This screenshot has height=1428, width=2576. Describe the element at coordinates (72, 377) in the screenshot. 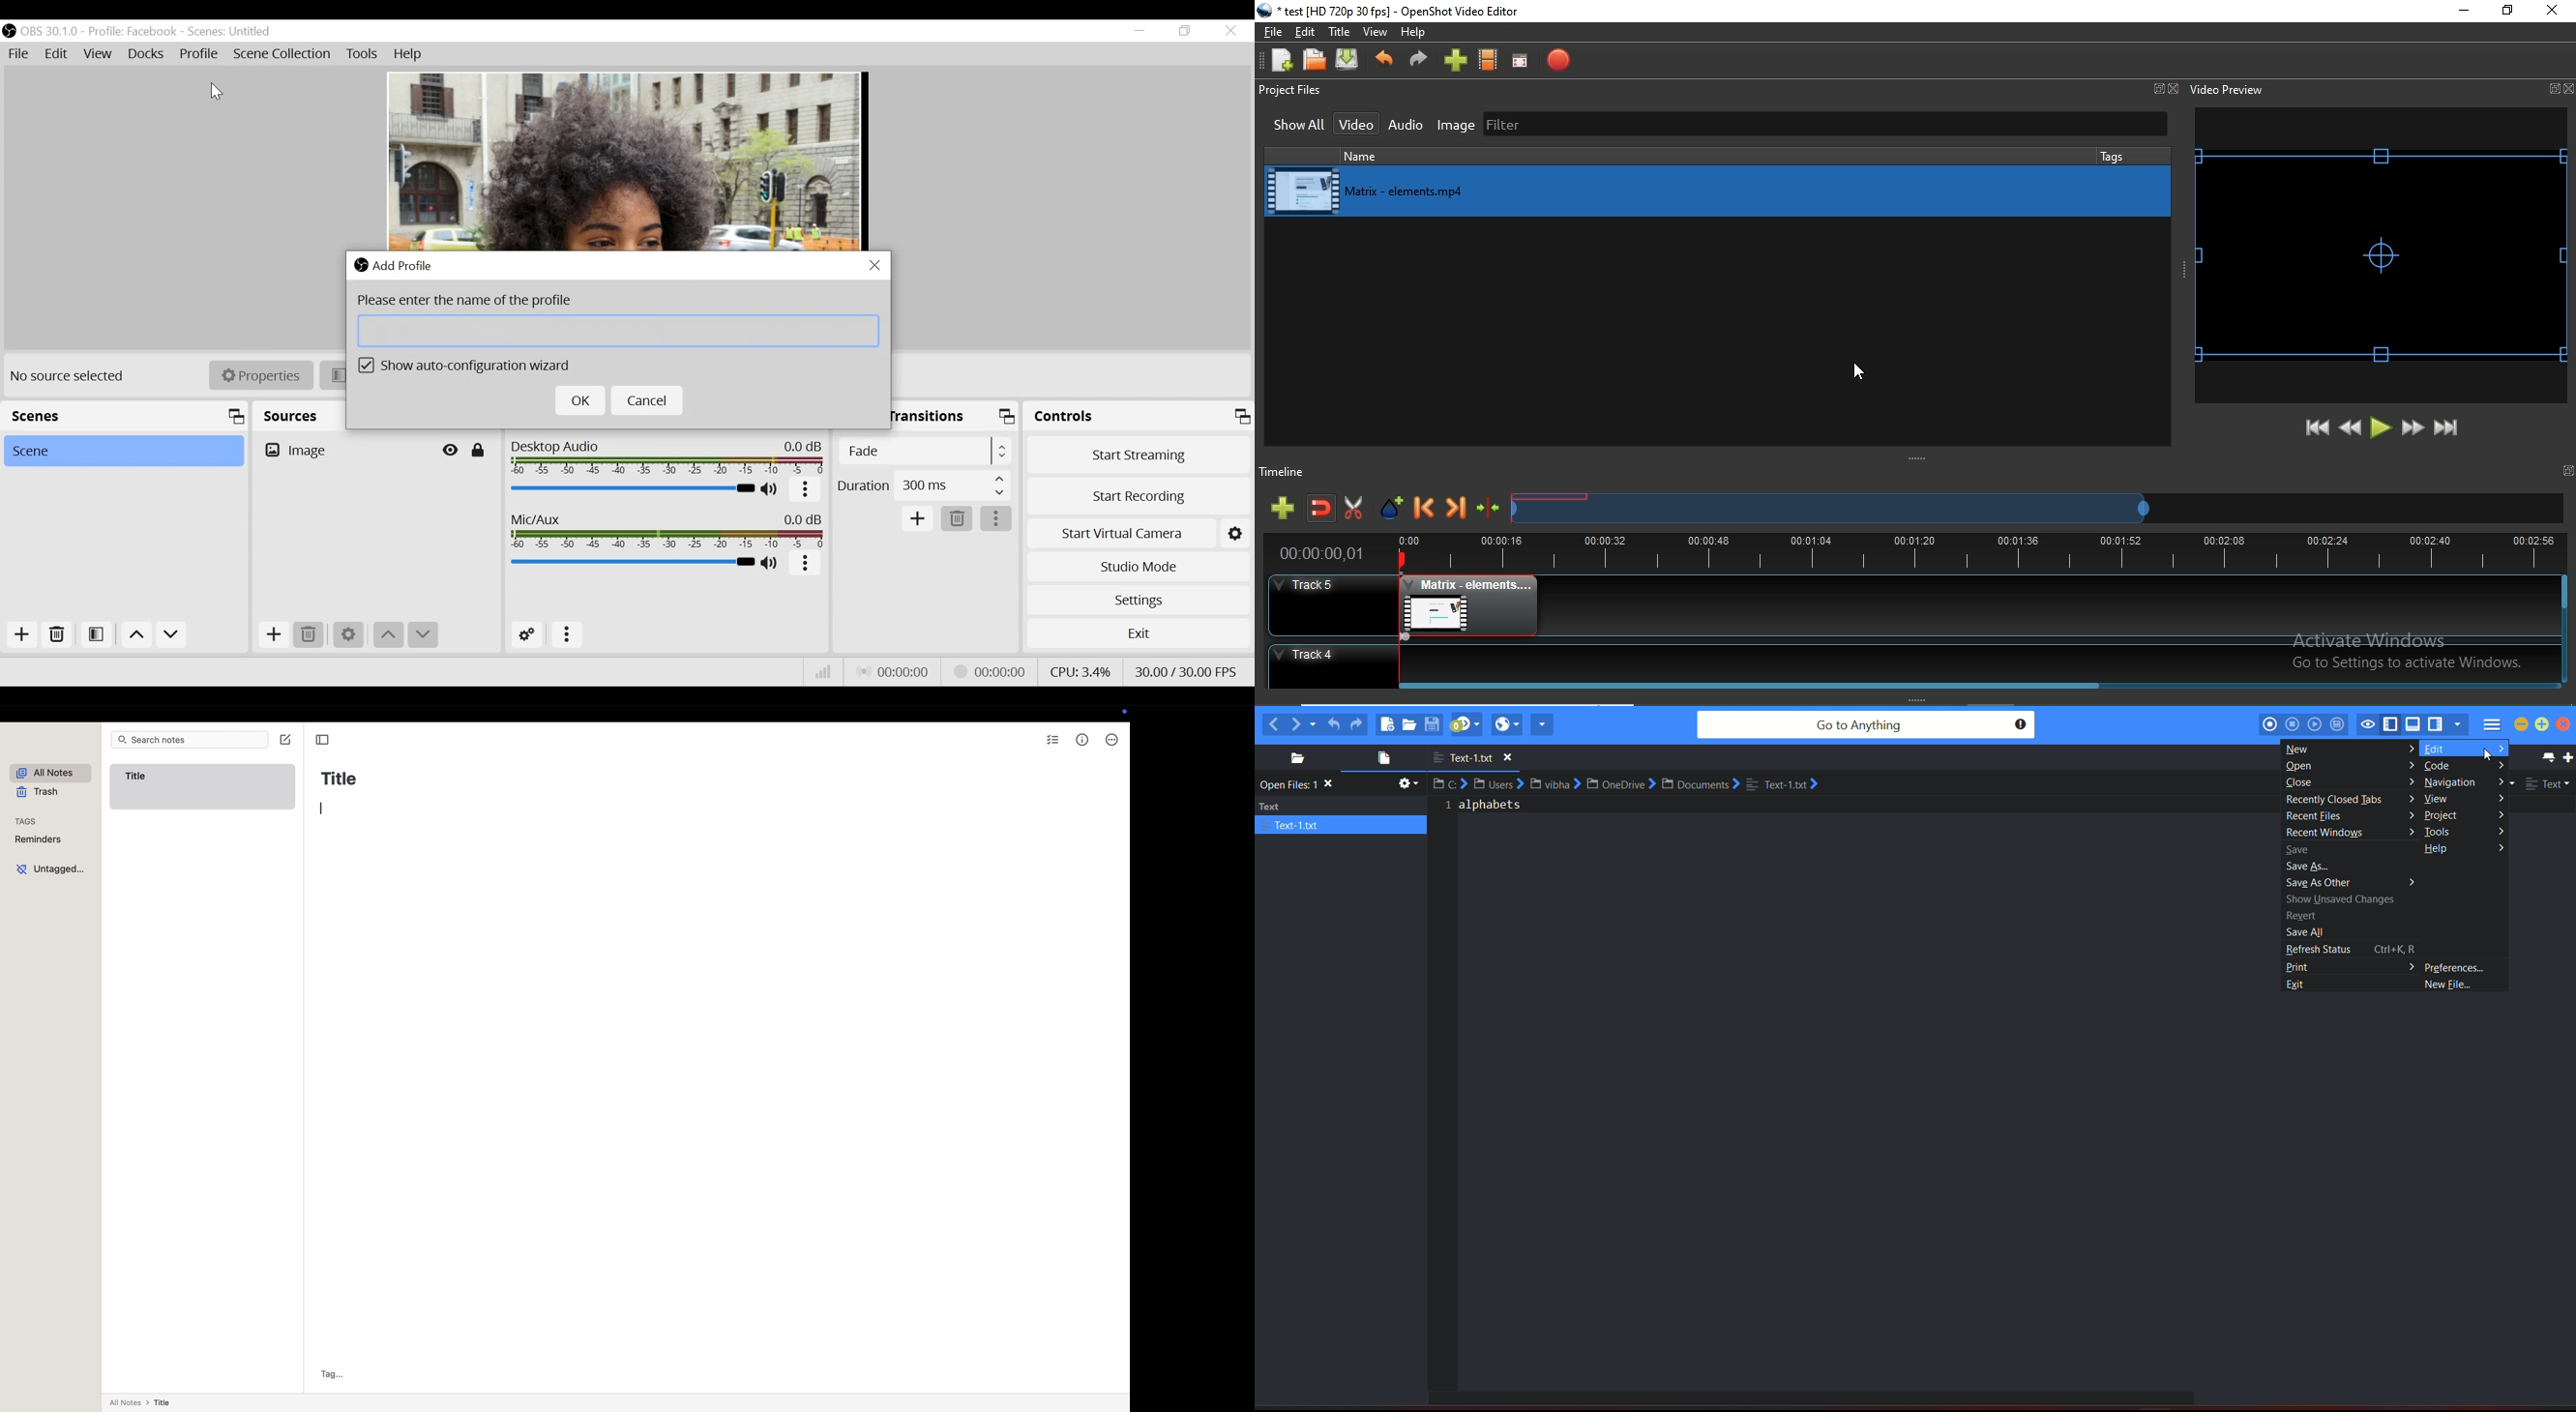

I see `No source selected` at that location.